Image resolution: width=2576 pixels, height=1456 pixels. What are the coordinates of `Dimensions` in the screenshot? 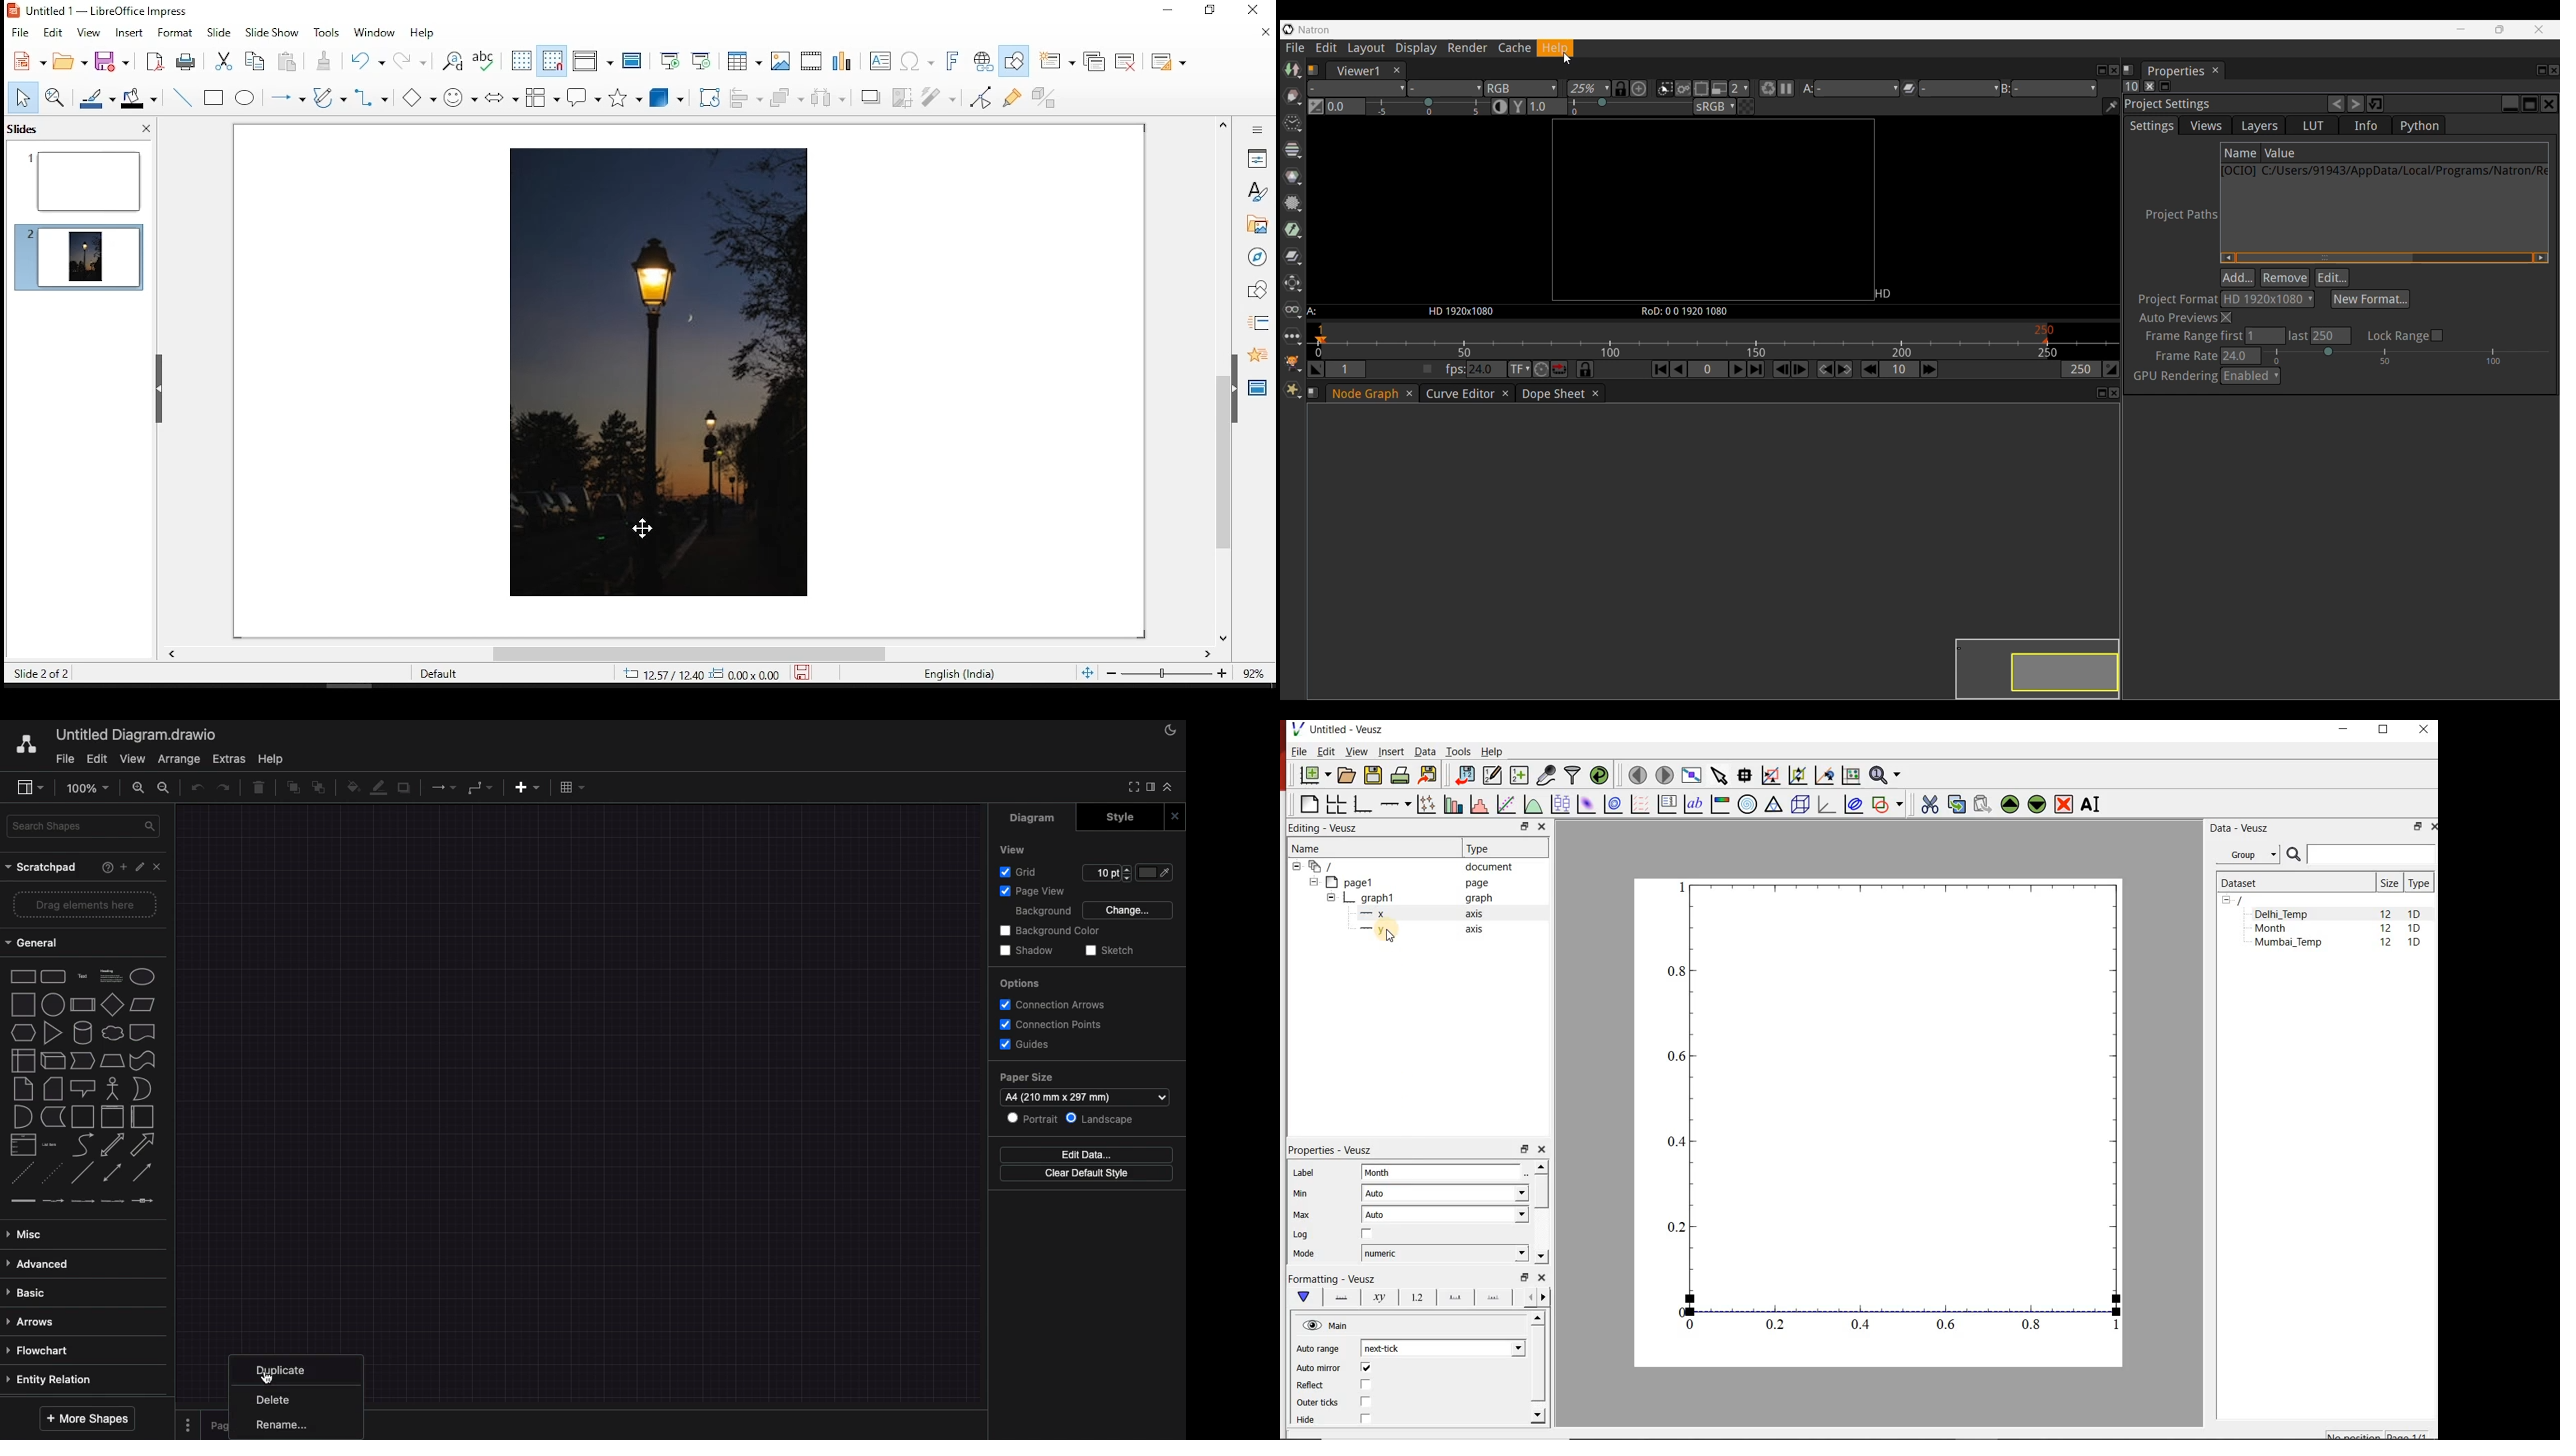 It's located at (722, 674).